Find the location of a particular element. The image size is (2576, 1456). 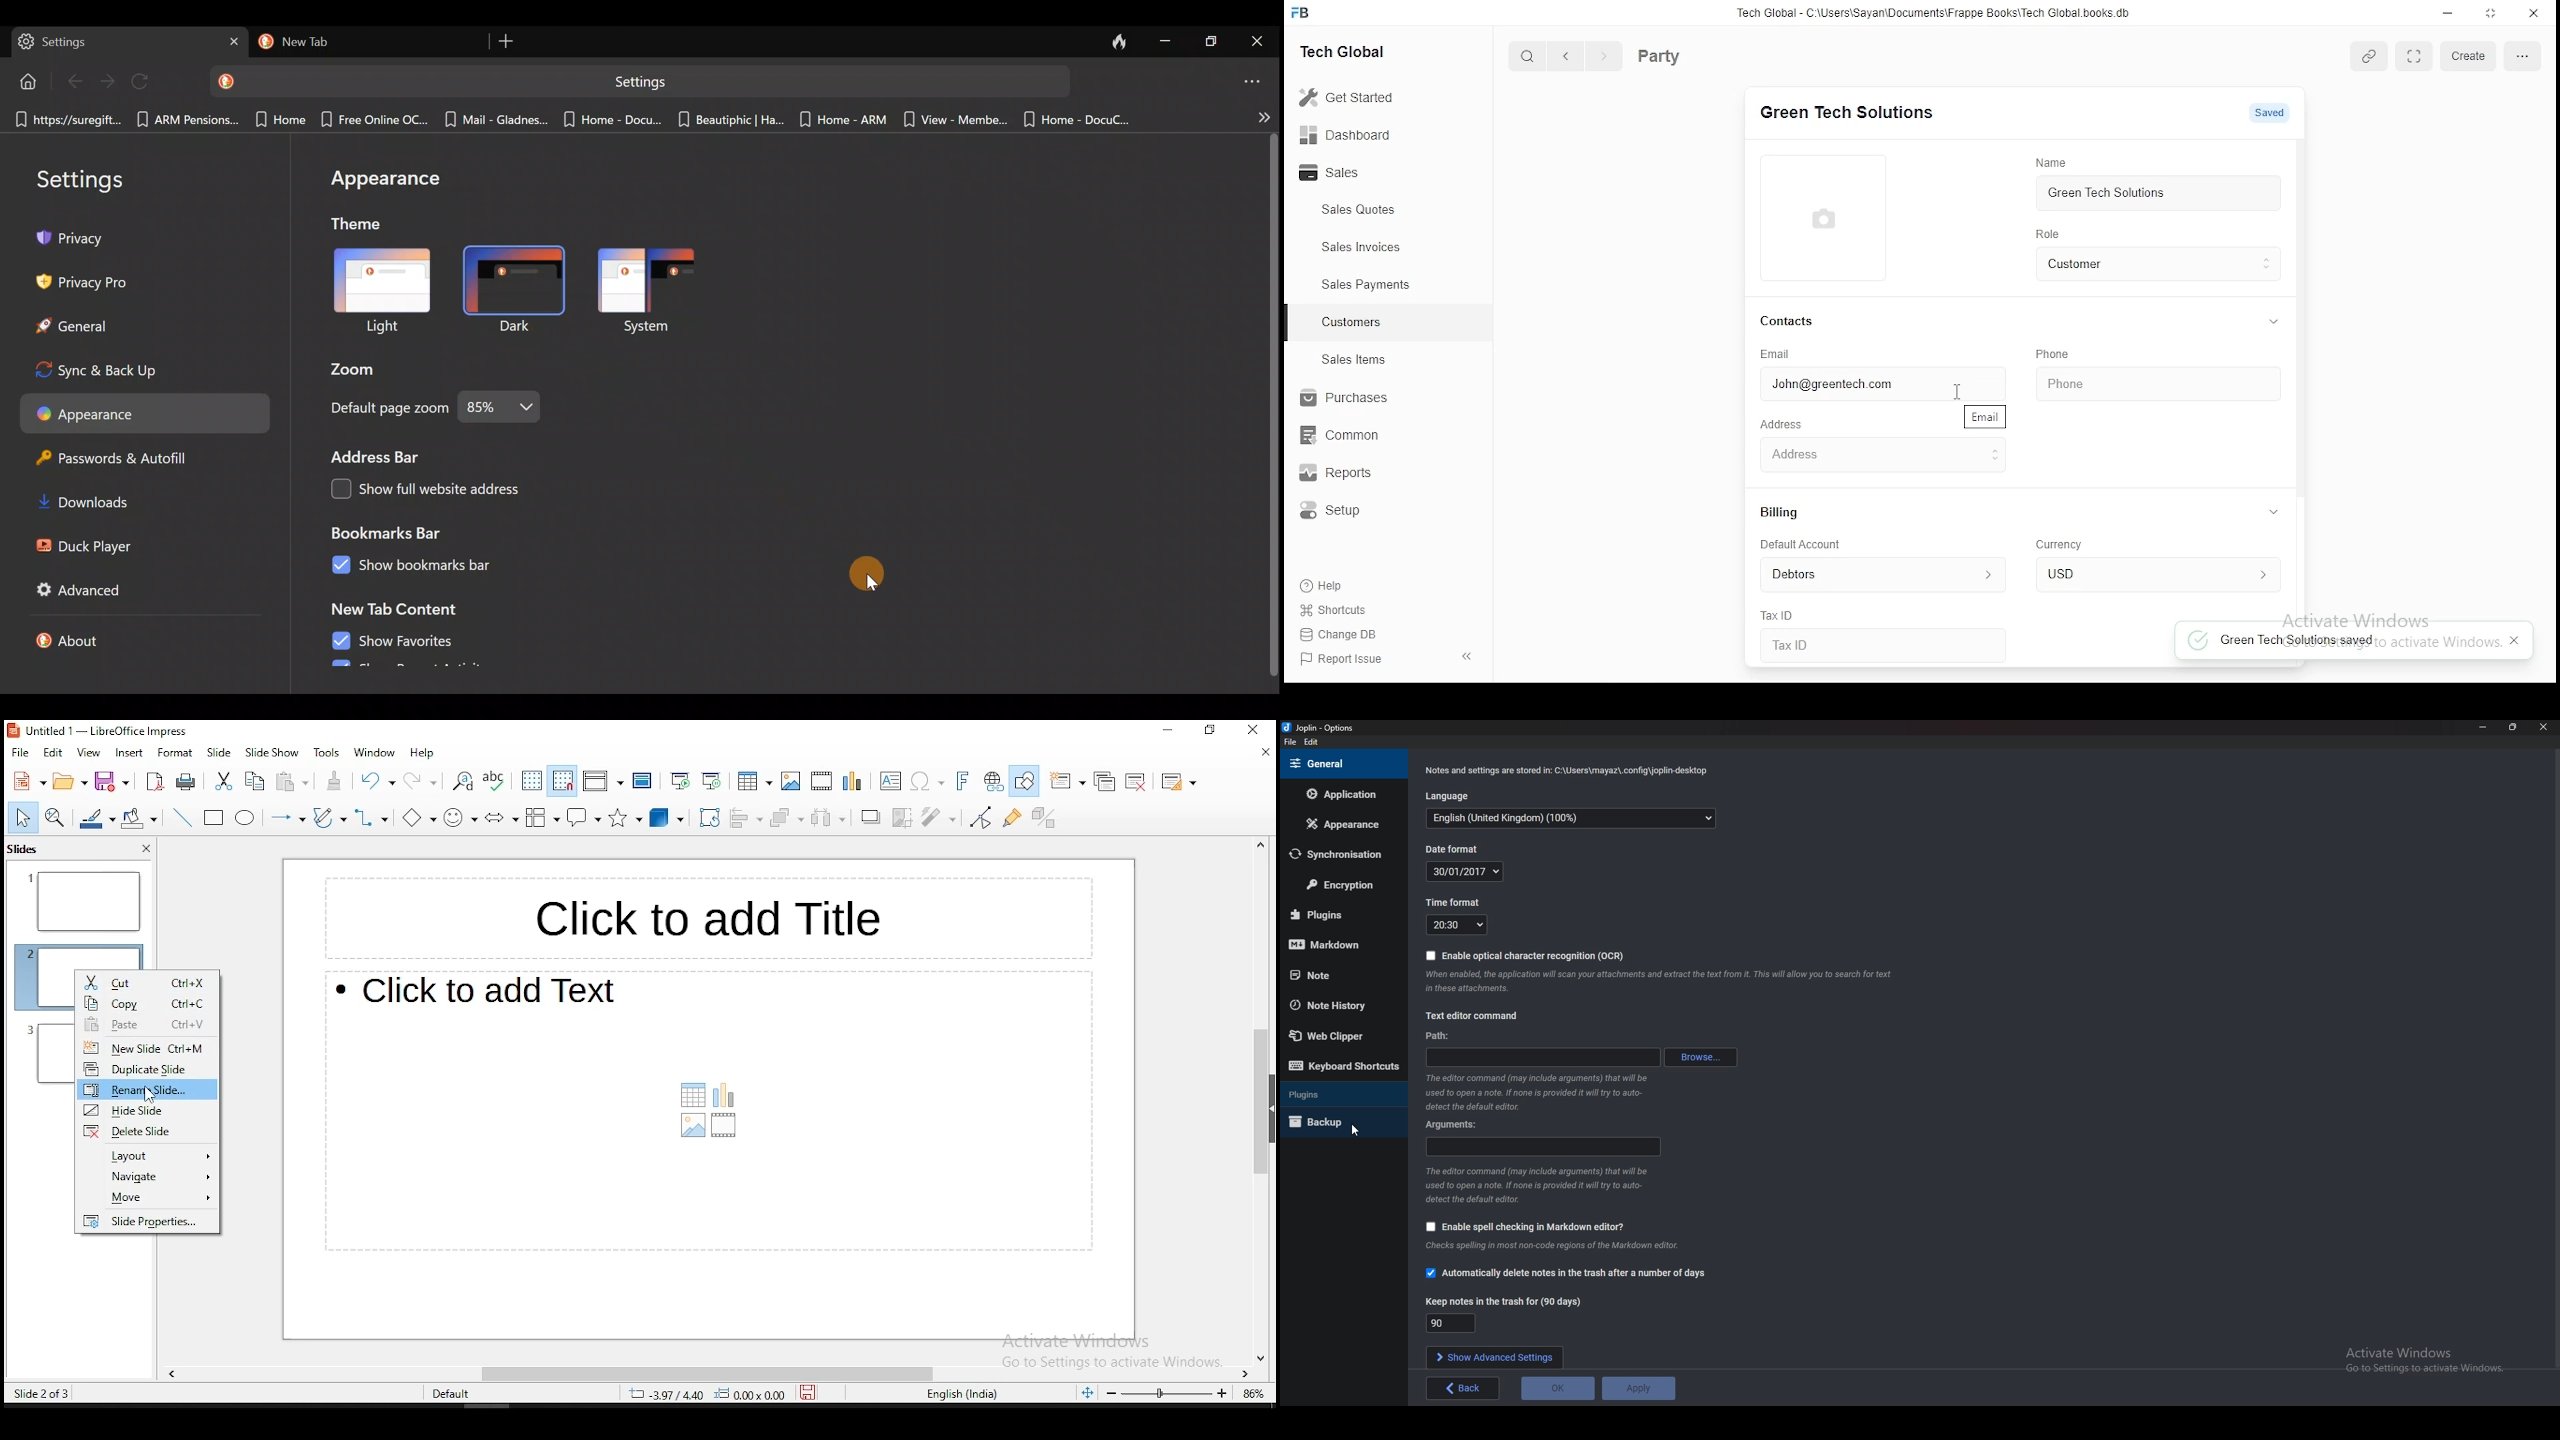

slide is located at coordinates (219, 753).